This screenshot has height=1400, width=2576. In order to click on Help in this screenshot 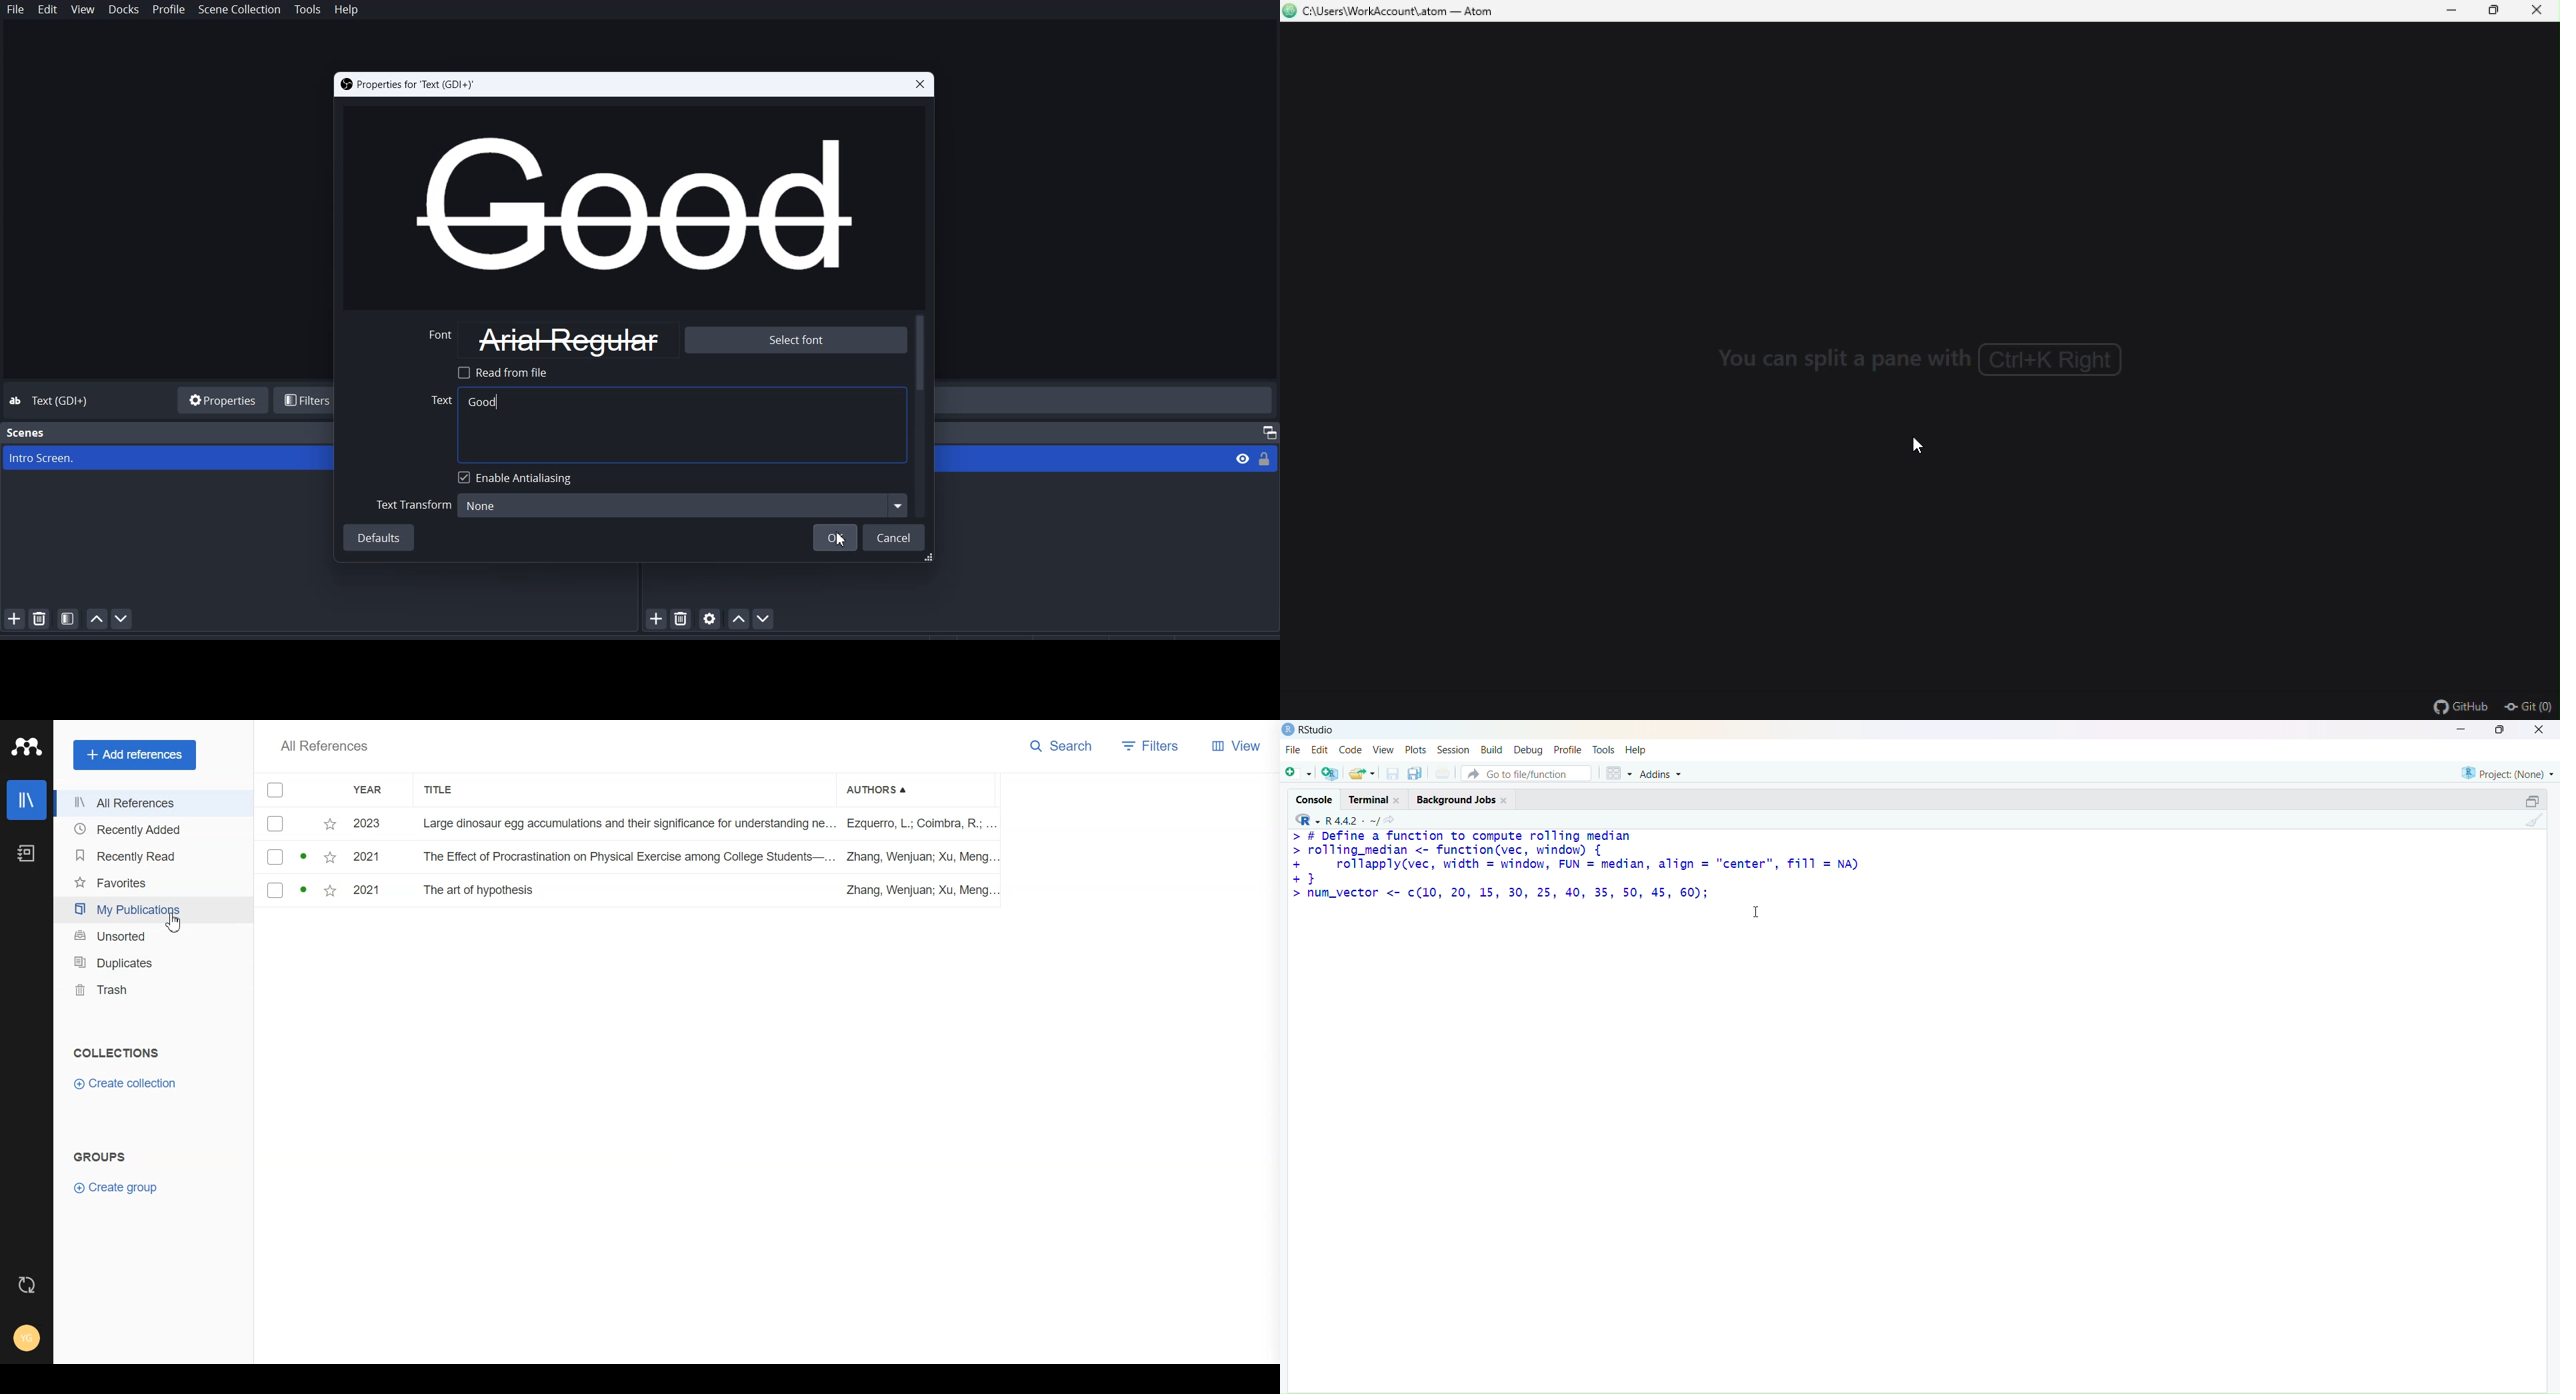, I will do `click(346, 11)`.